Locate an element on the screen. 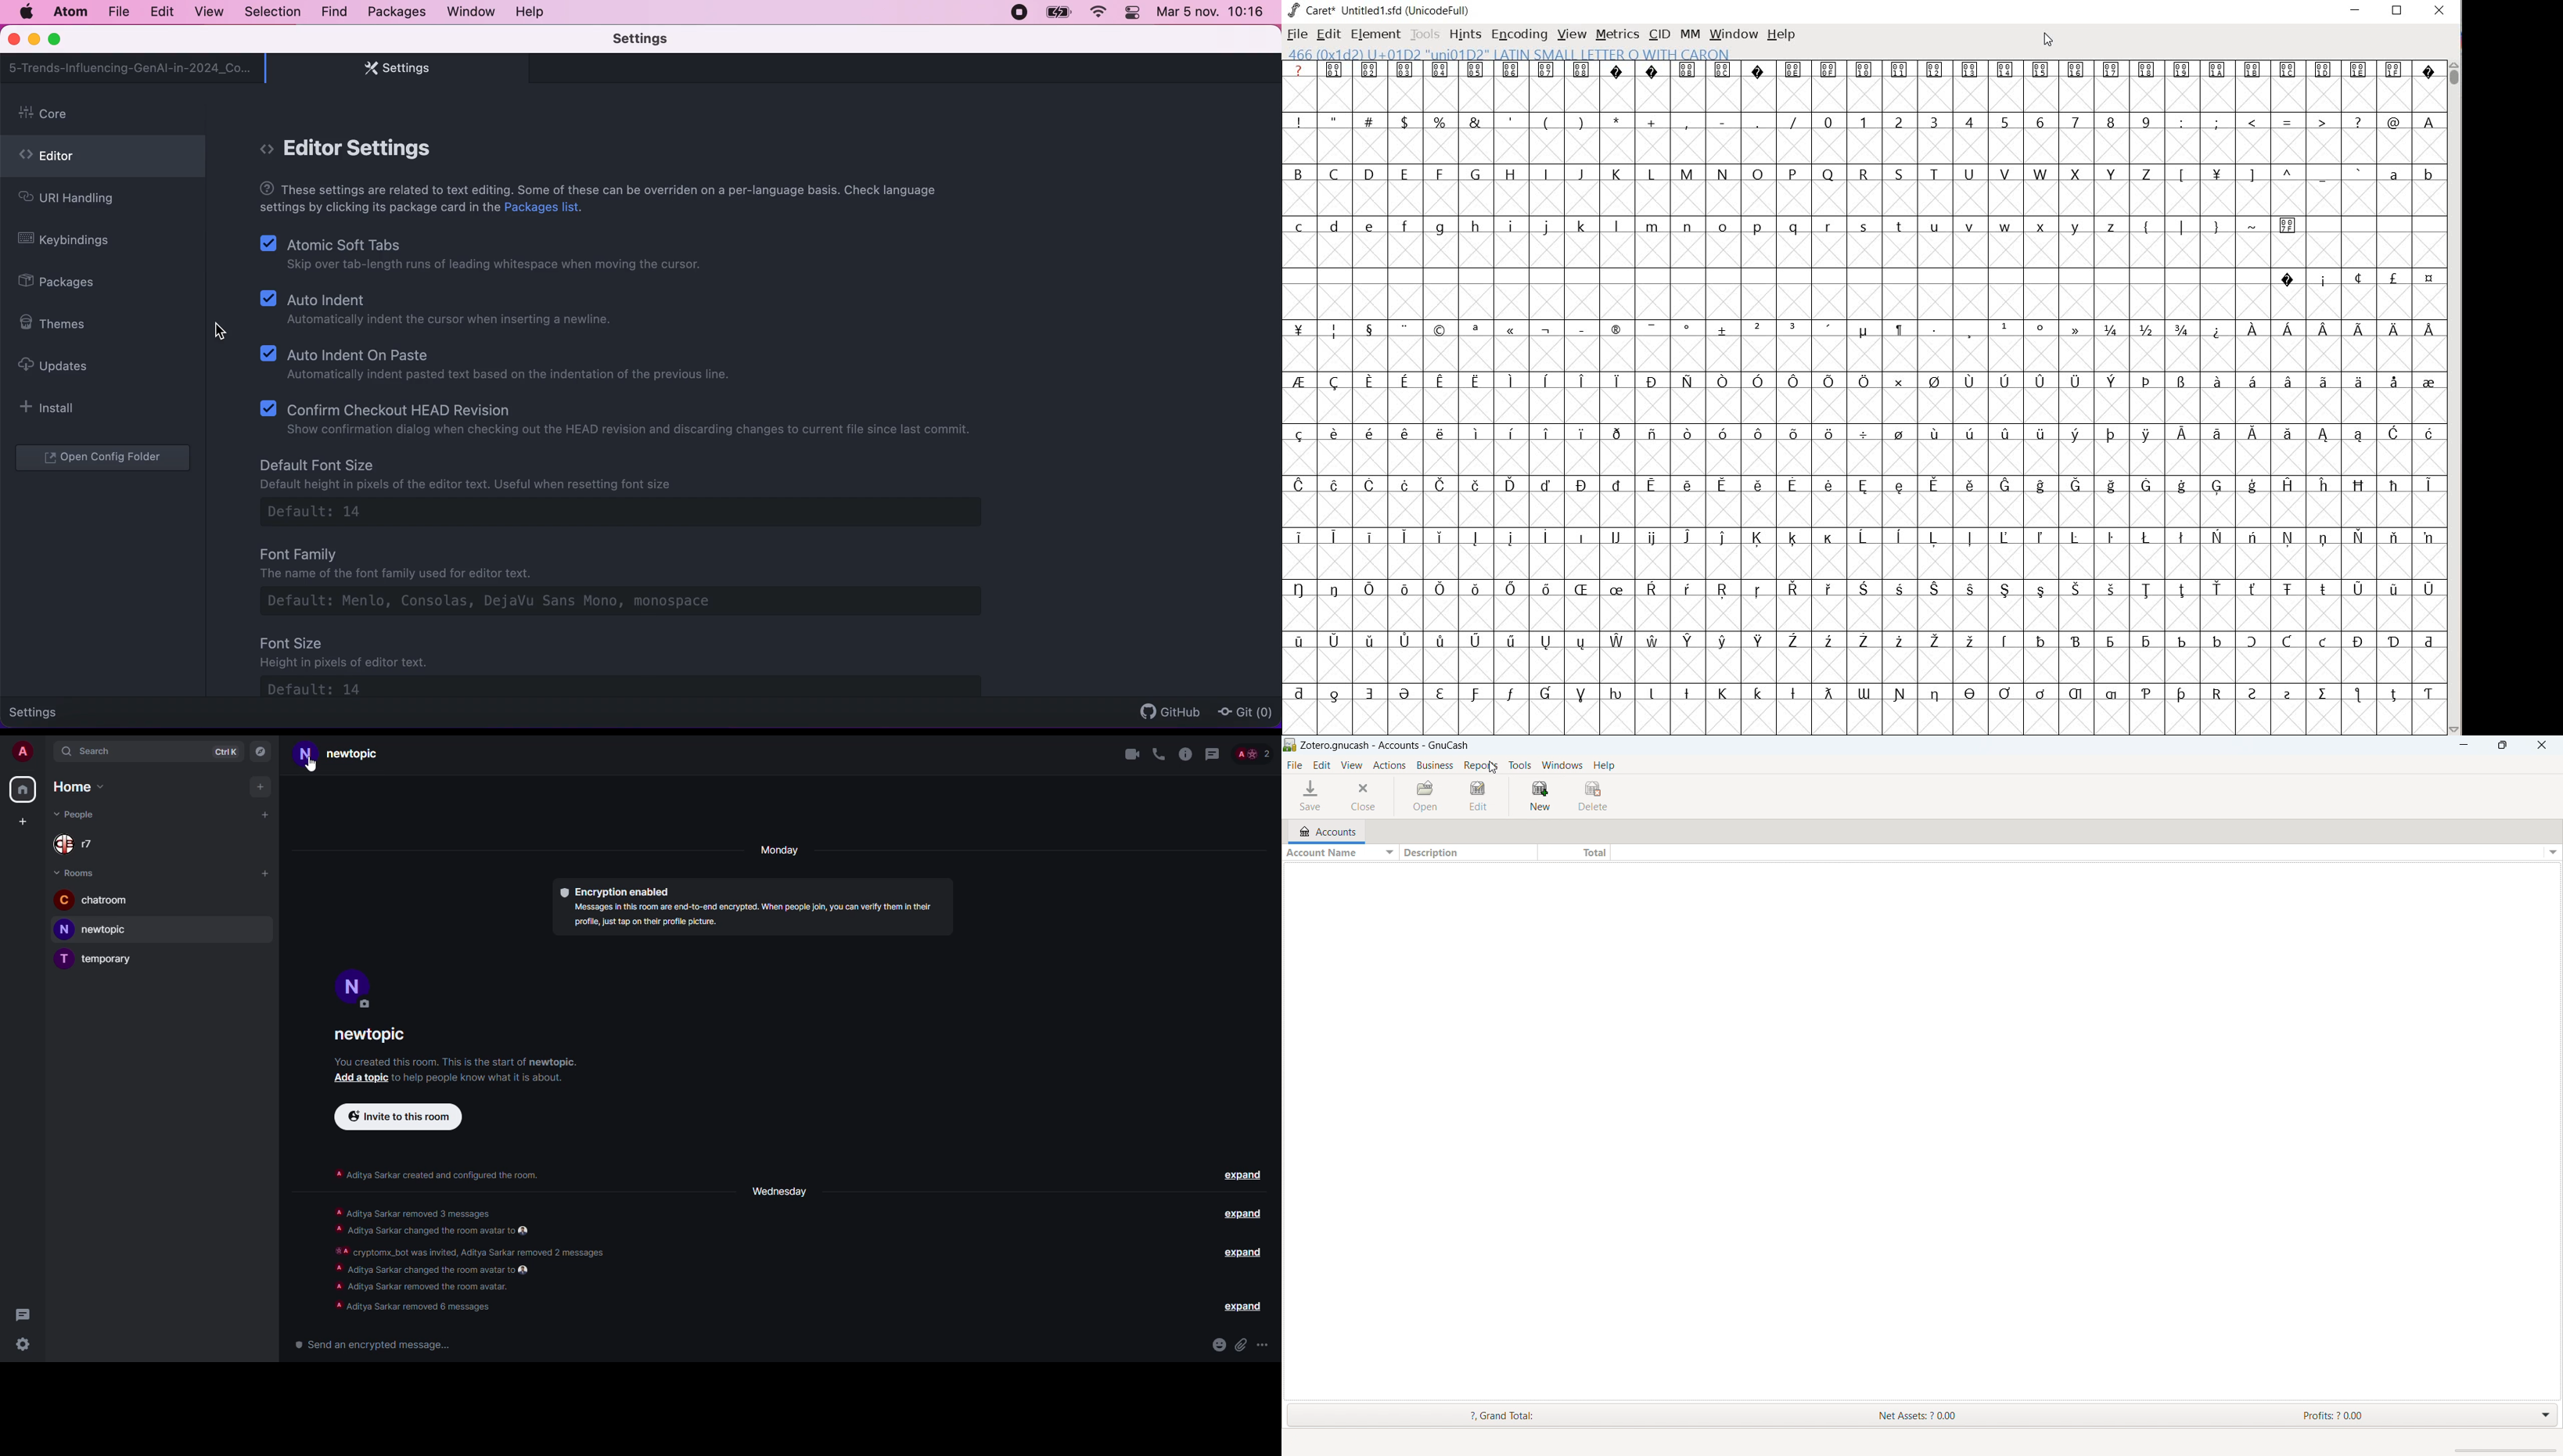 The image size is (2576, 1456). Messages In this room are end-to-end encrypted. When people join, you can verify them in their
profile, just tap on thelr profil picture. is located at coordinates (749, 916).